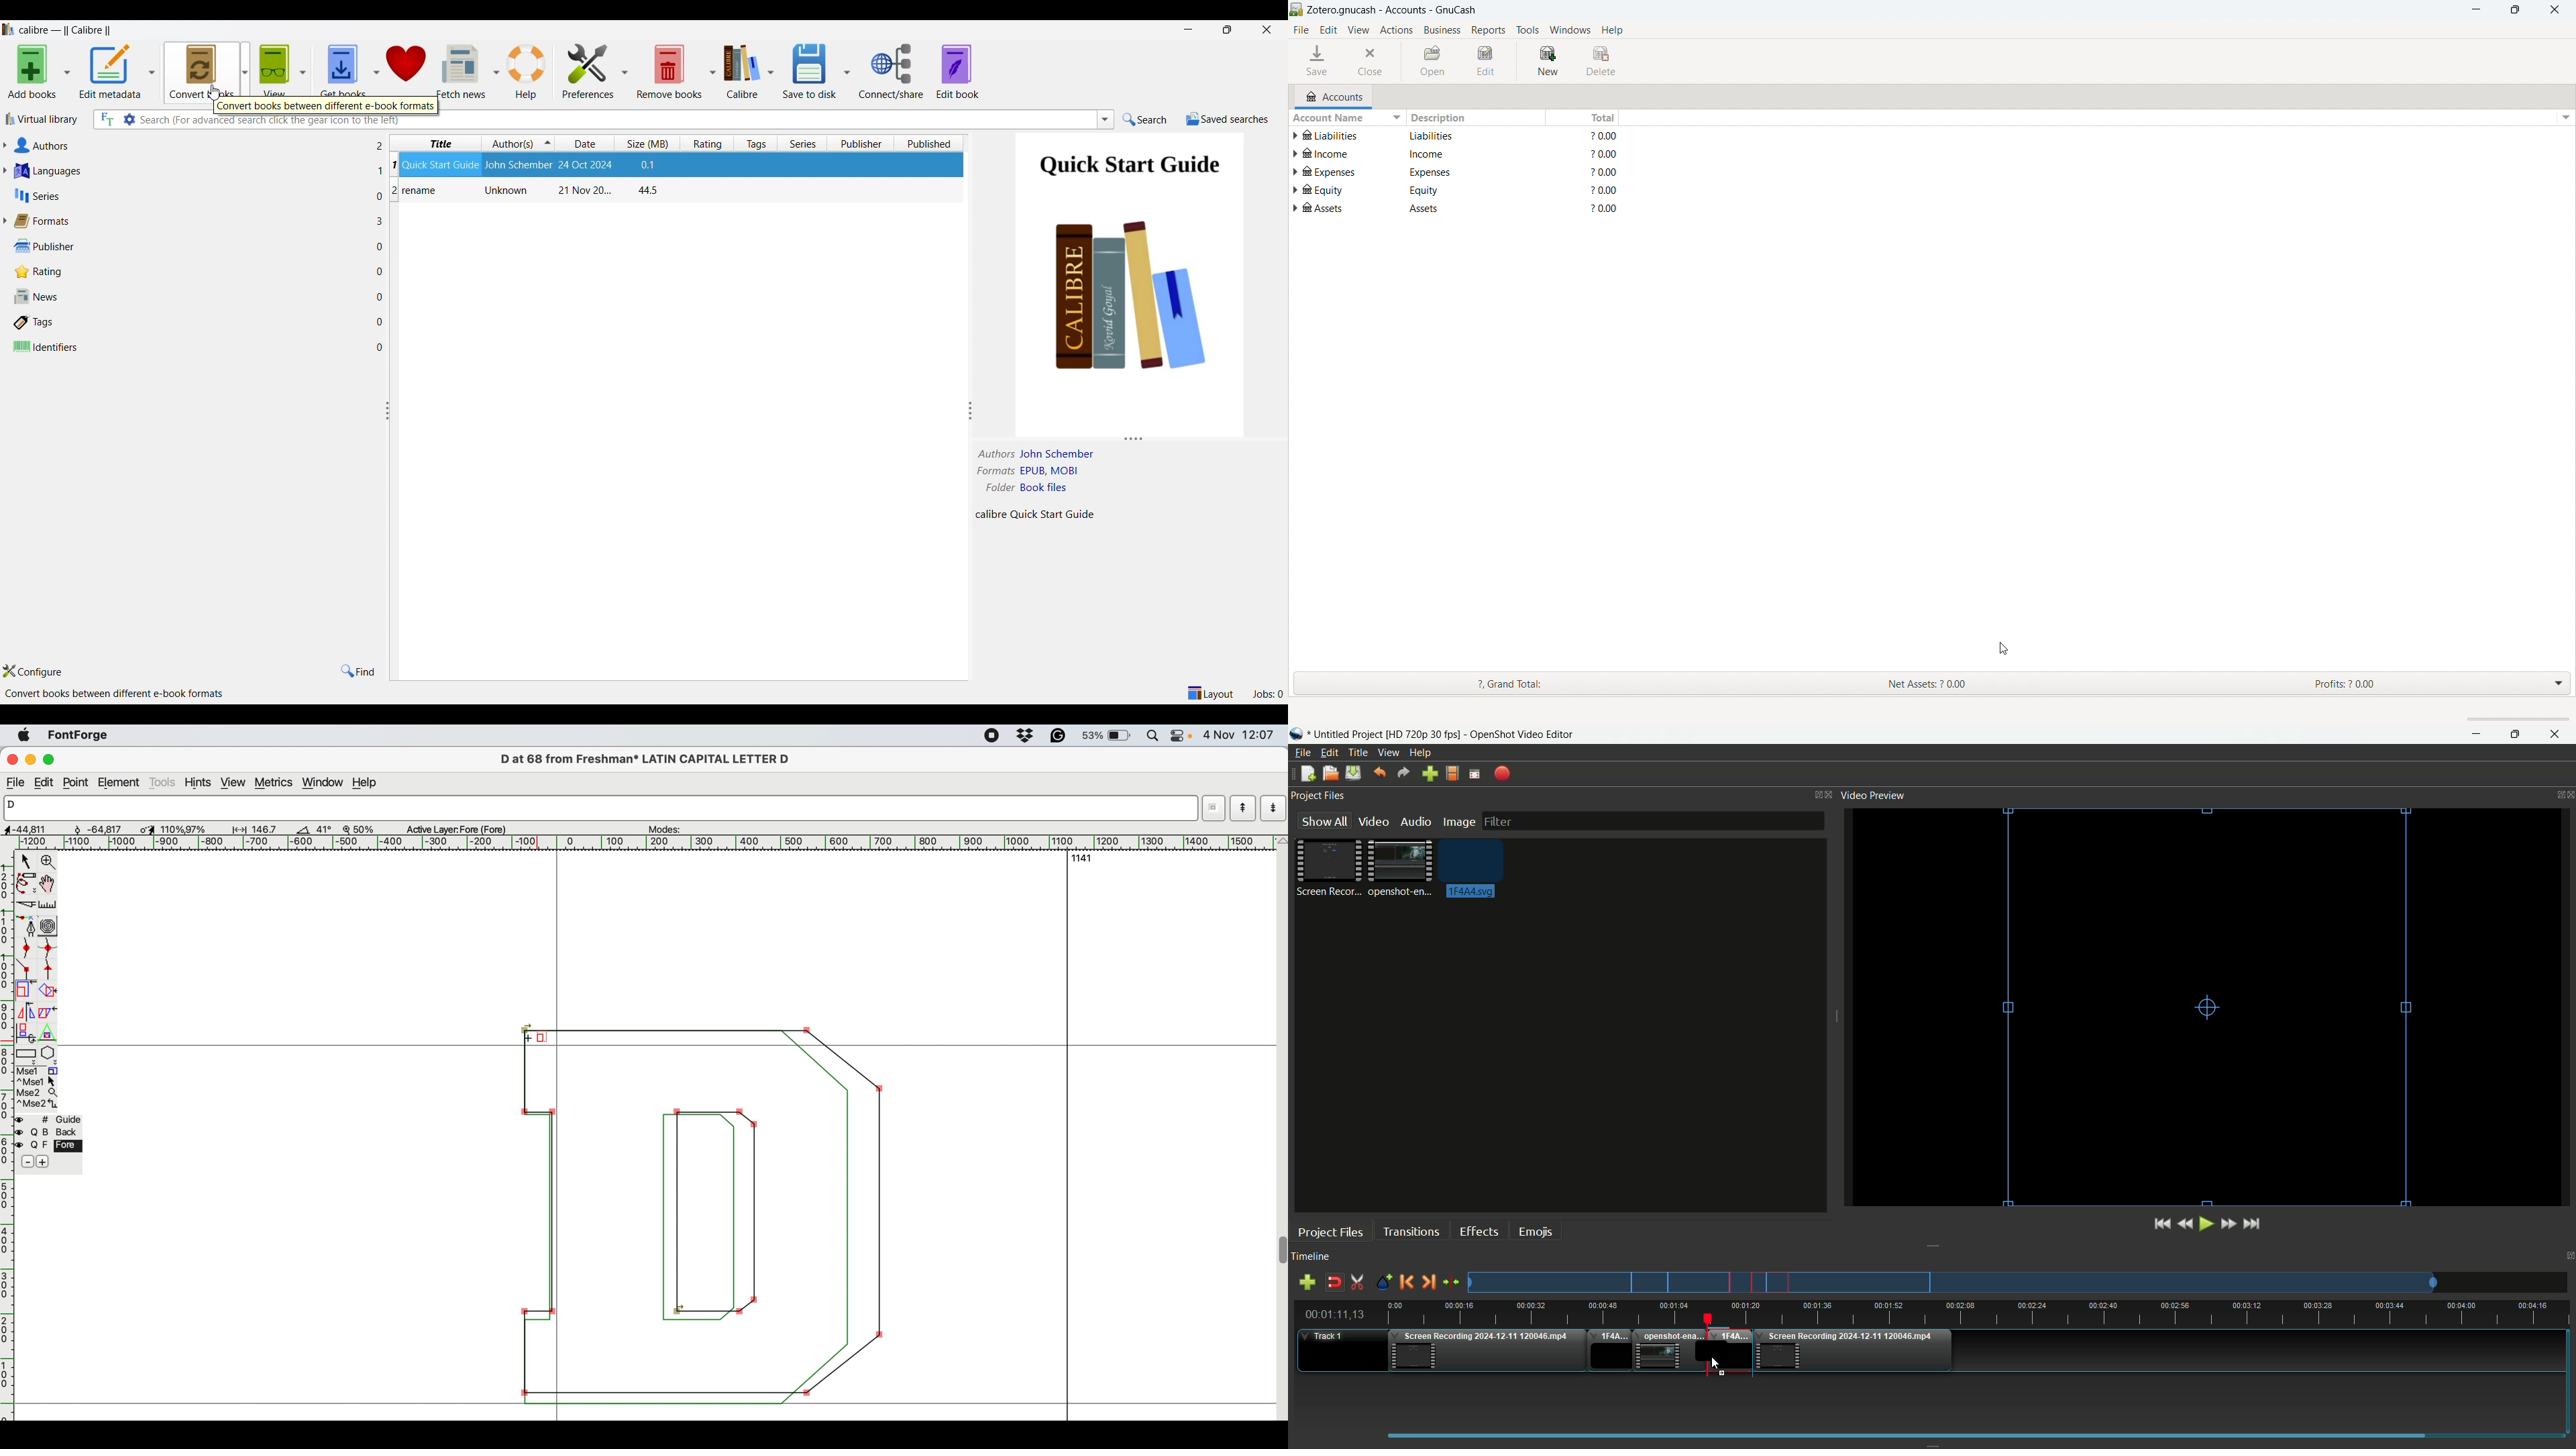 The height and width of the screenshot is (1456, 2576). I want to click on draw by hand, so click(48, 885).